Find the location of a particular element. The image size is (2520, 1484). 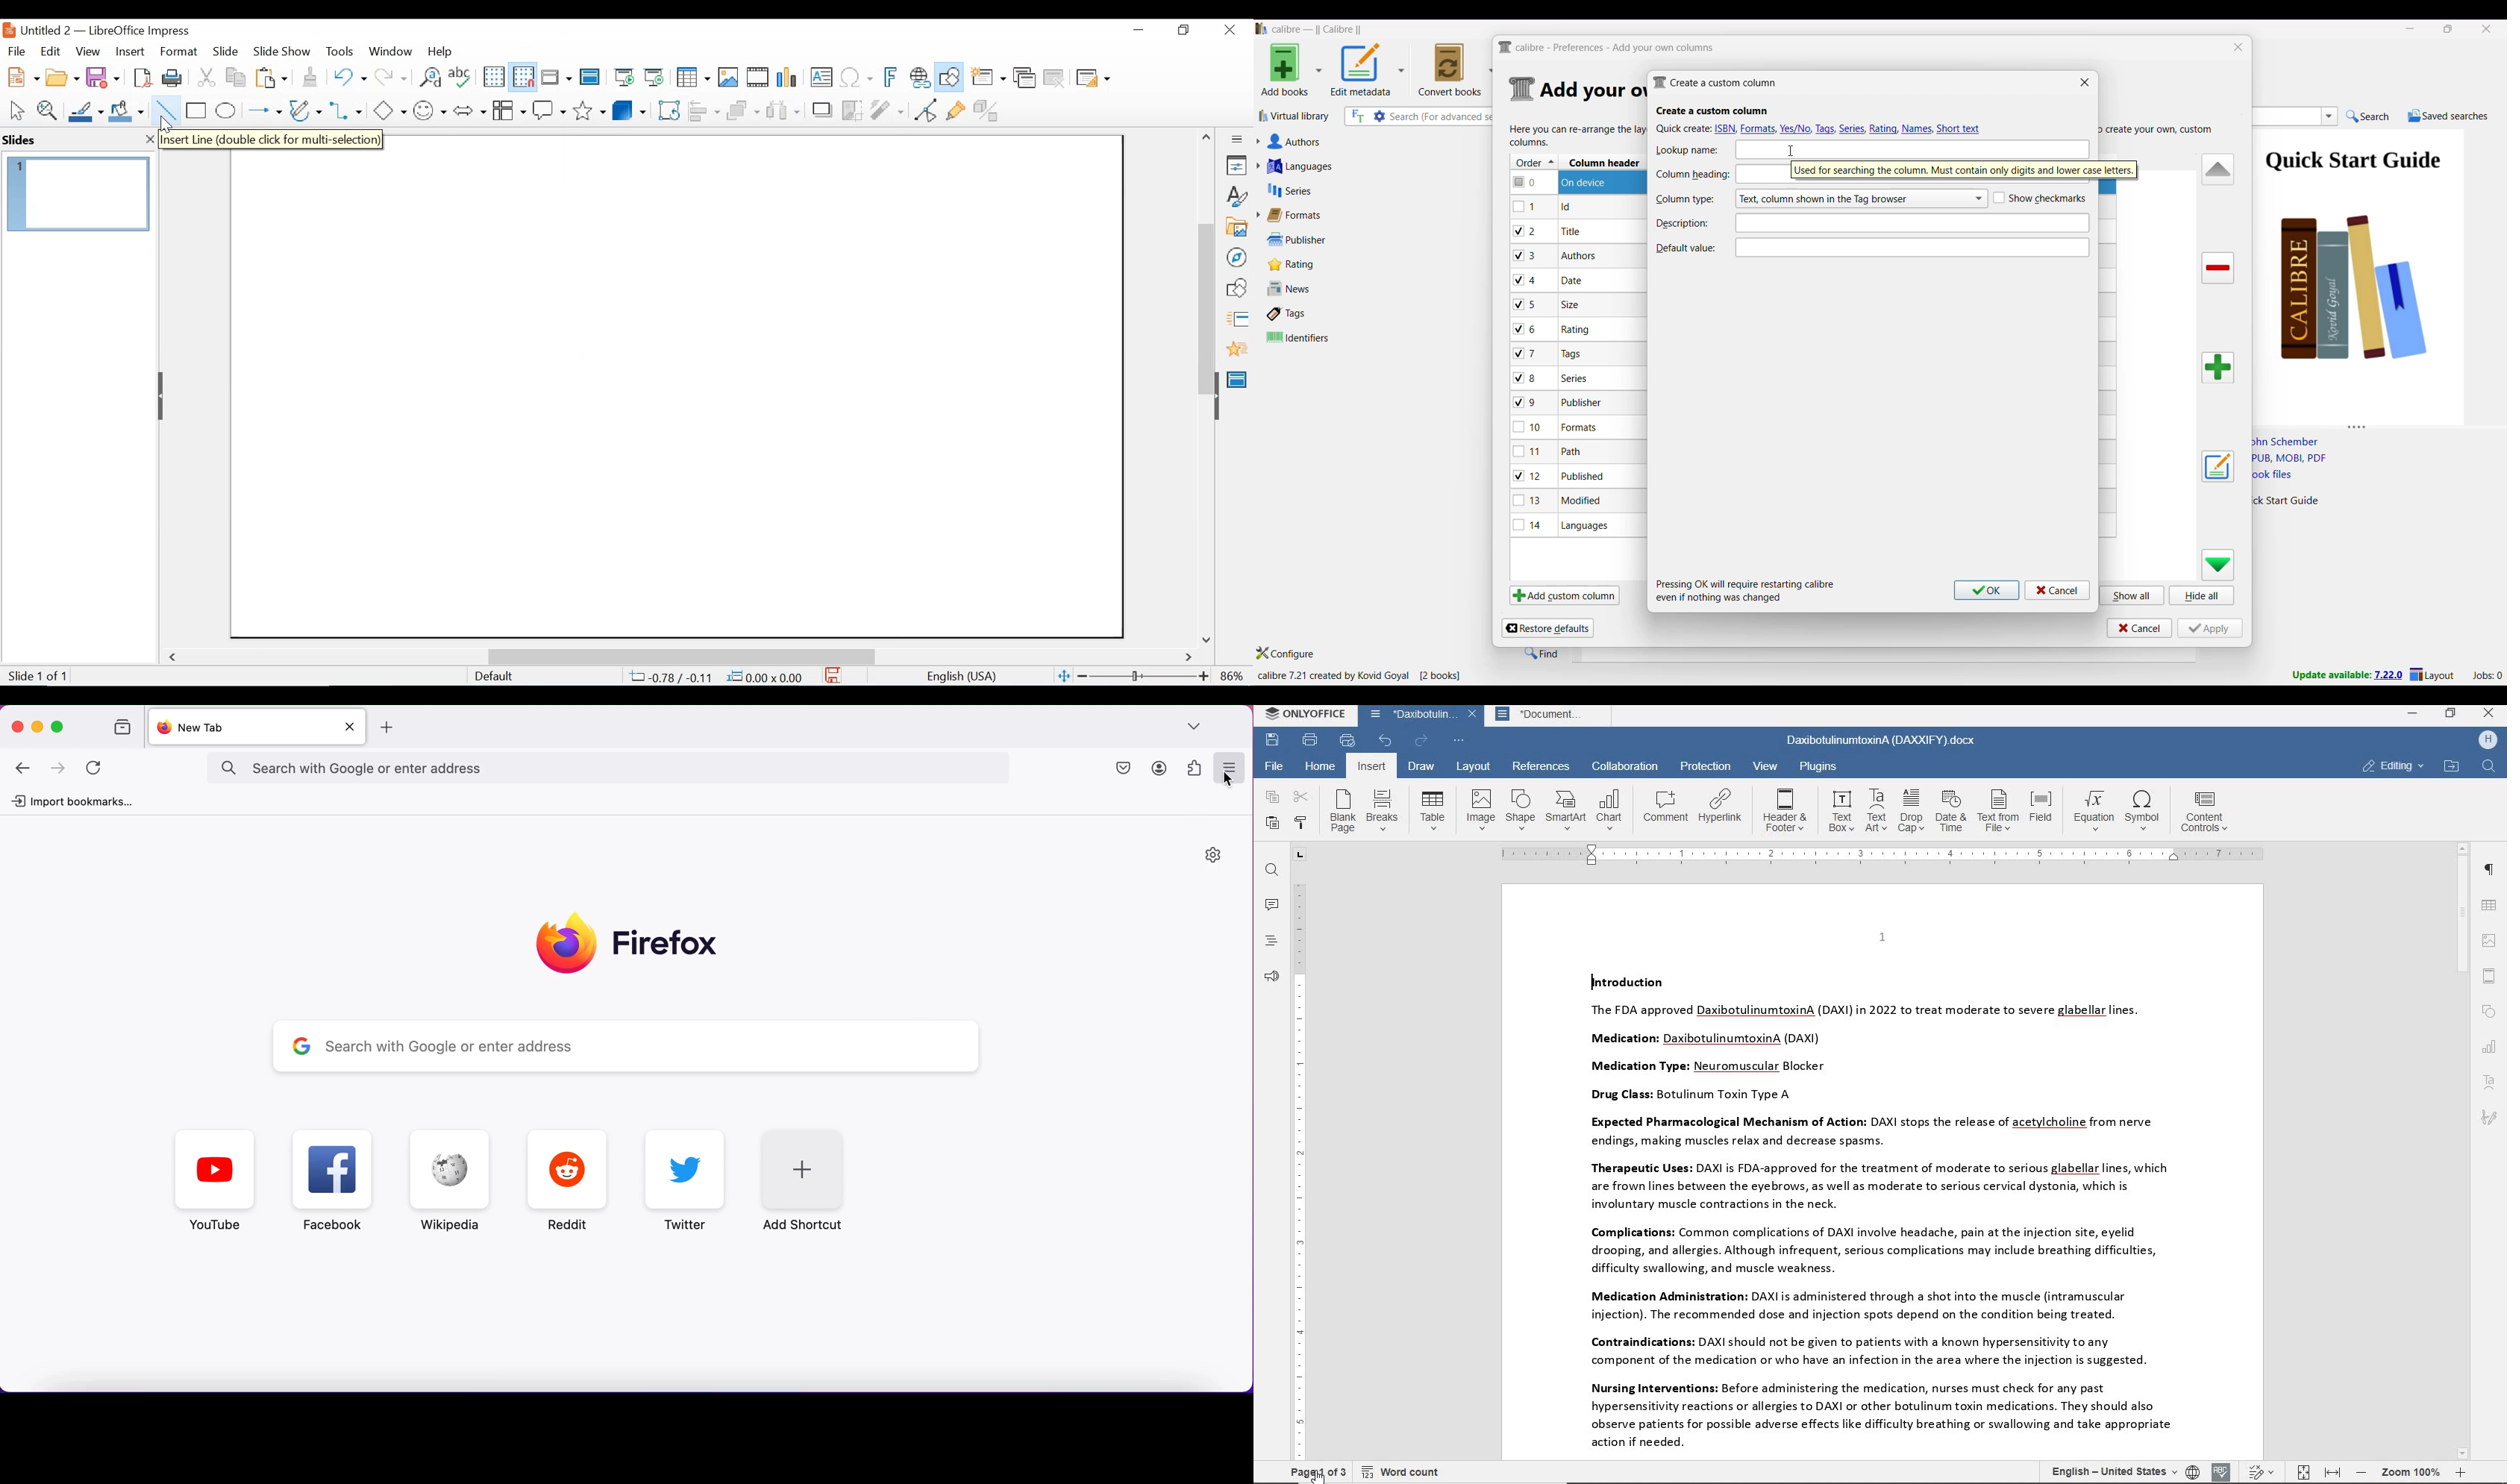

Cursor is located at coordinates (1318, 1474).